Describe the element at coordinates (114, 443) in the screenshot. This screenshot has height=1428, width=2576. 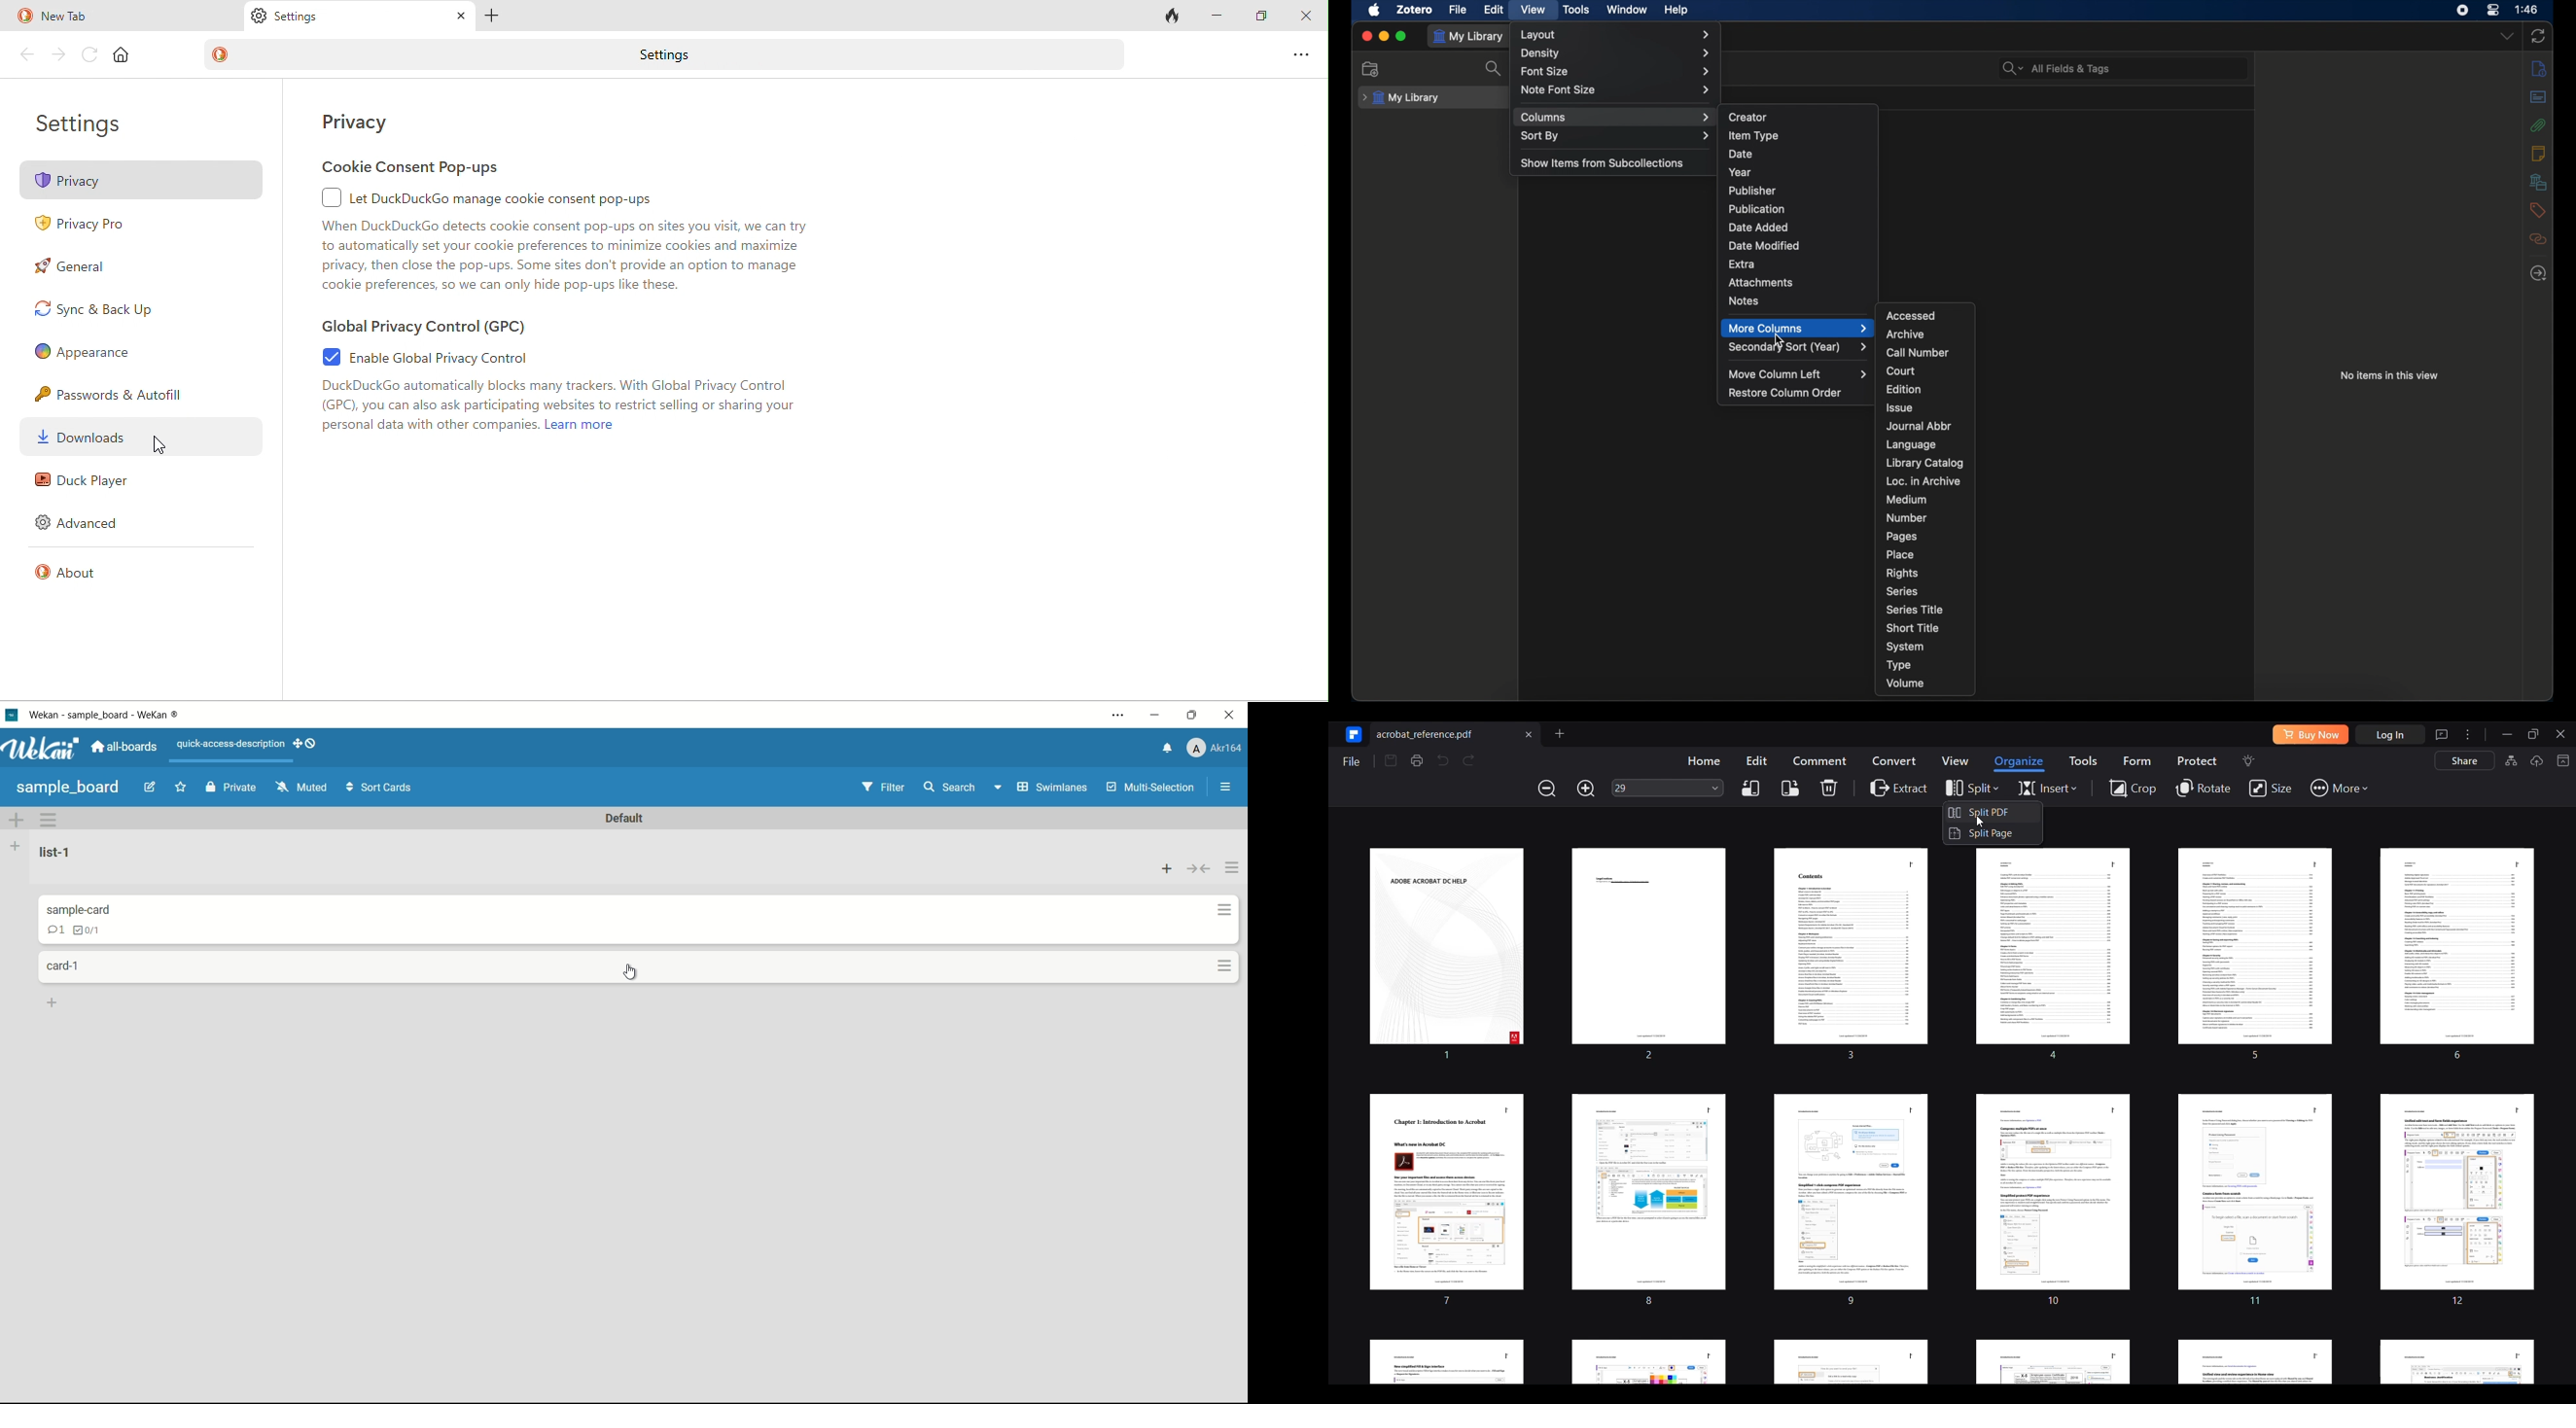
I see `downloads` at that location.